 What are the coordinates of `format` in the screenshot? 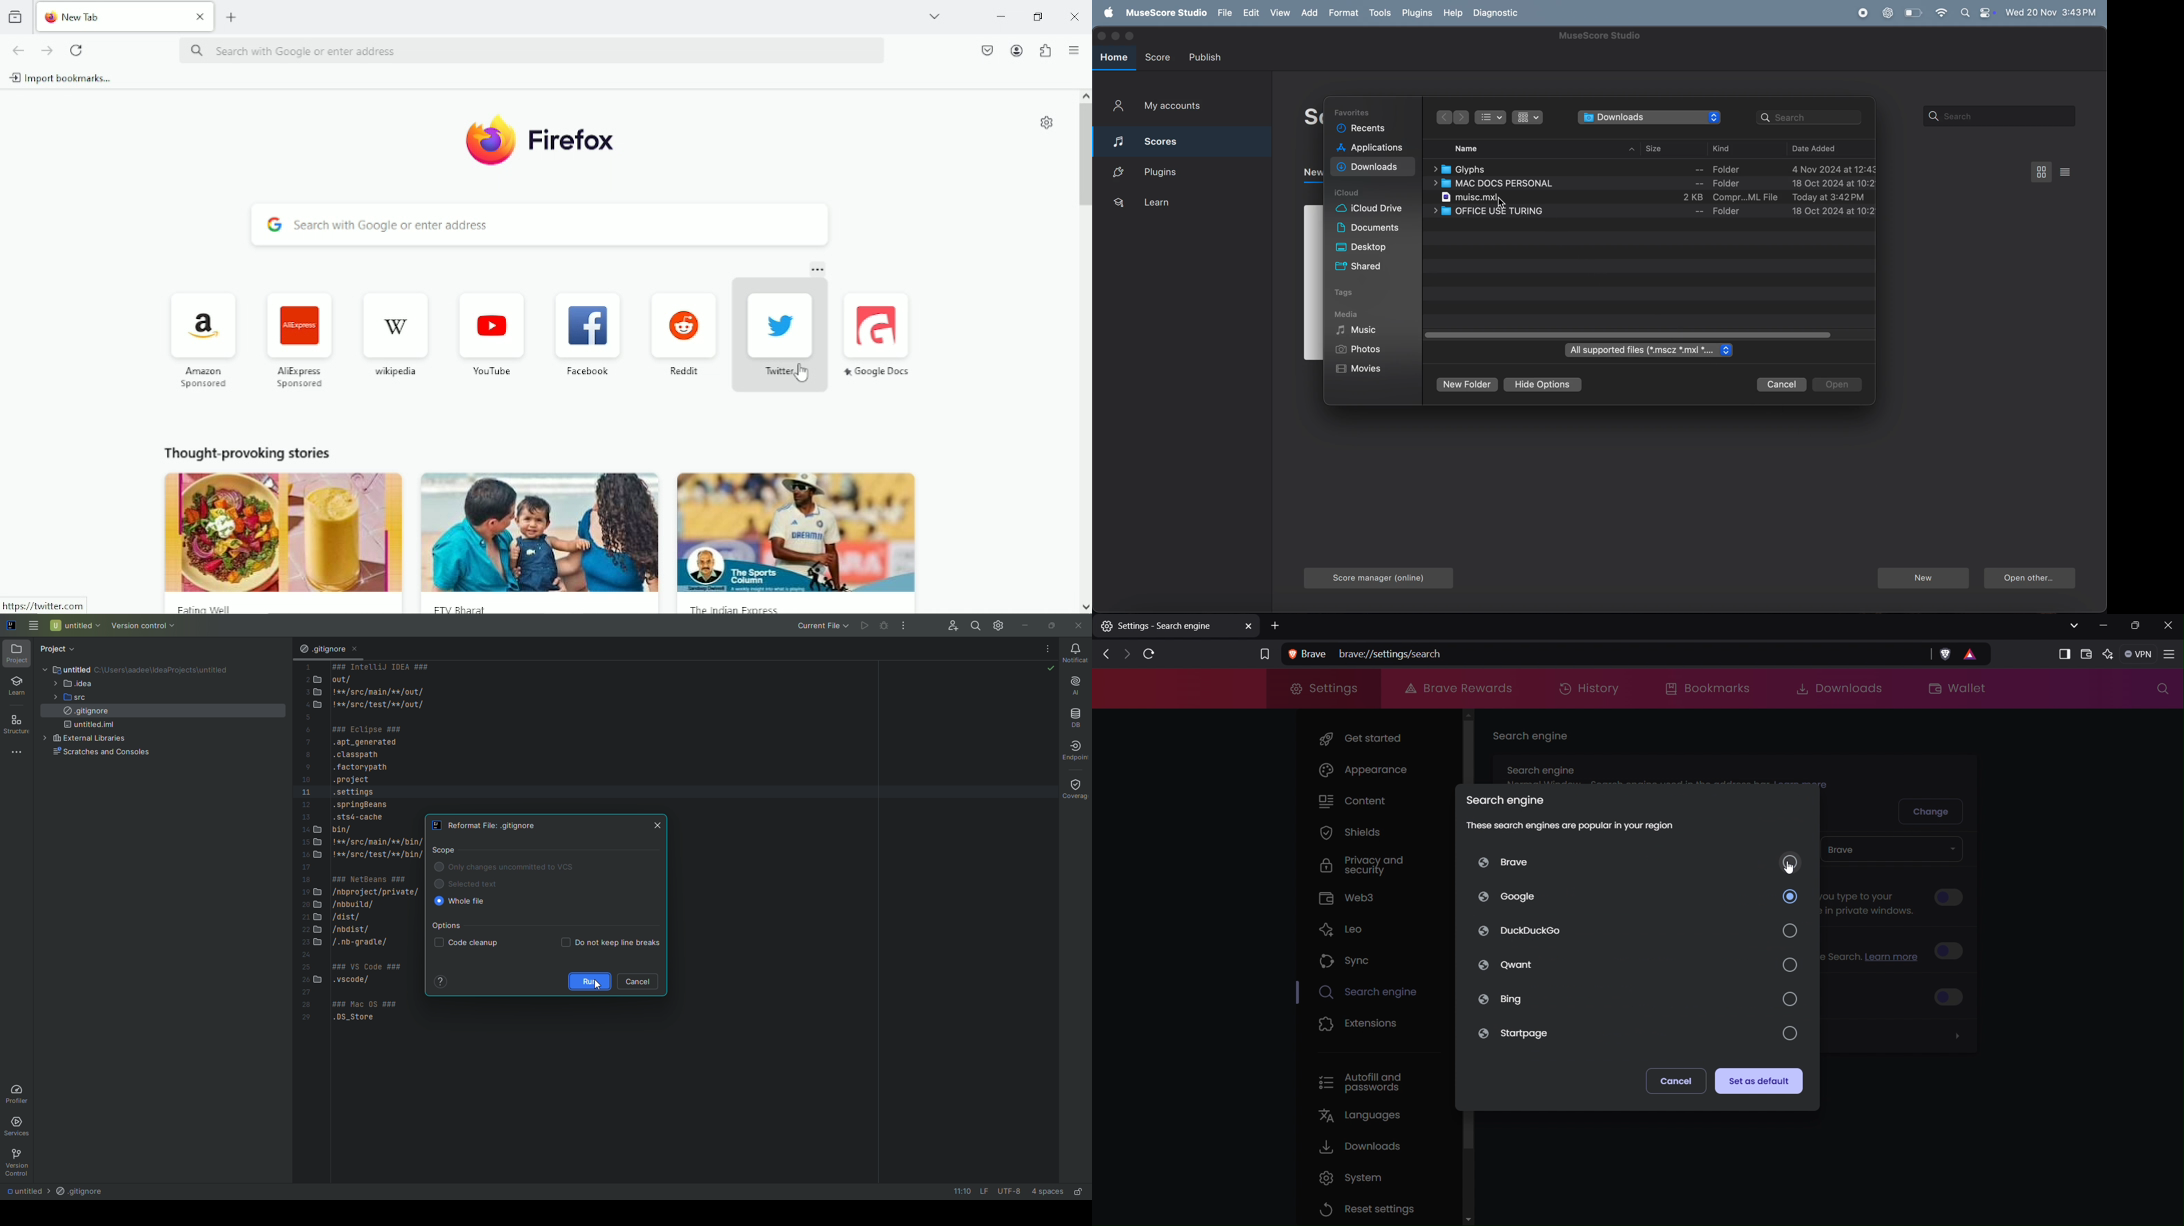 It's located at (1344, 12).